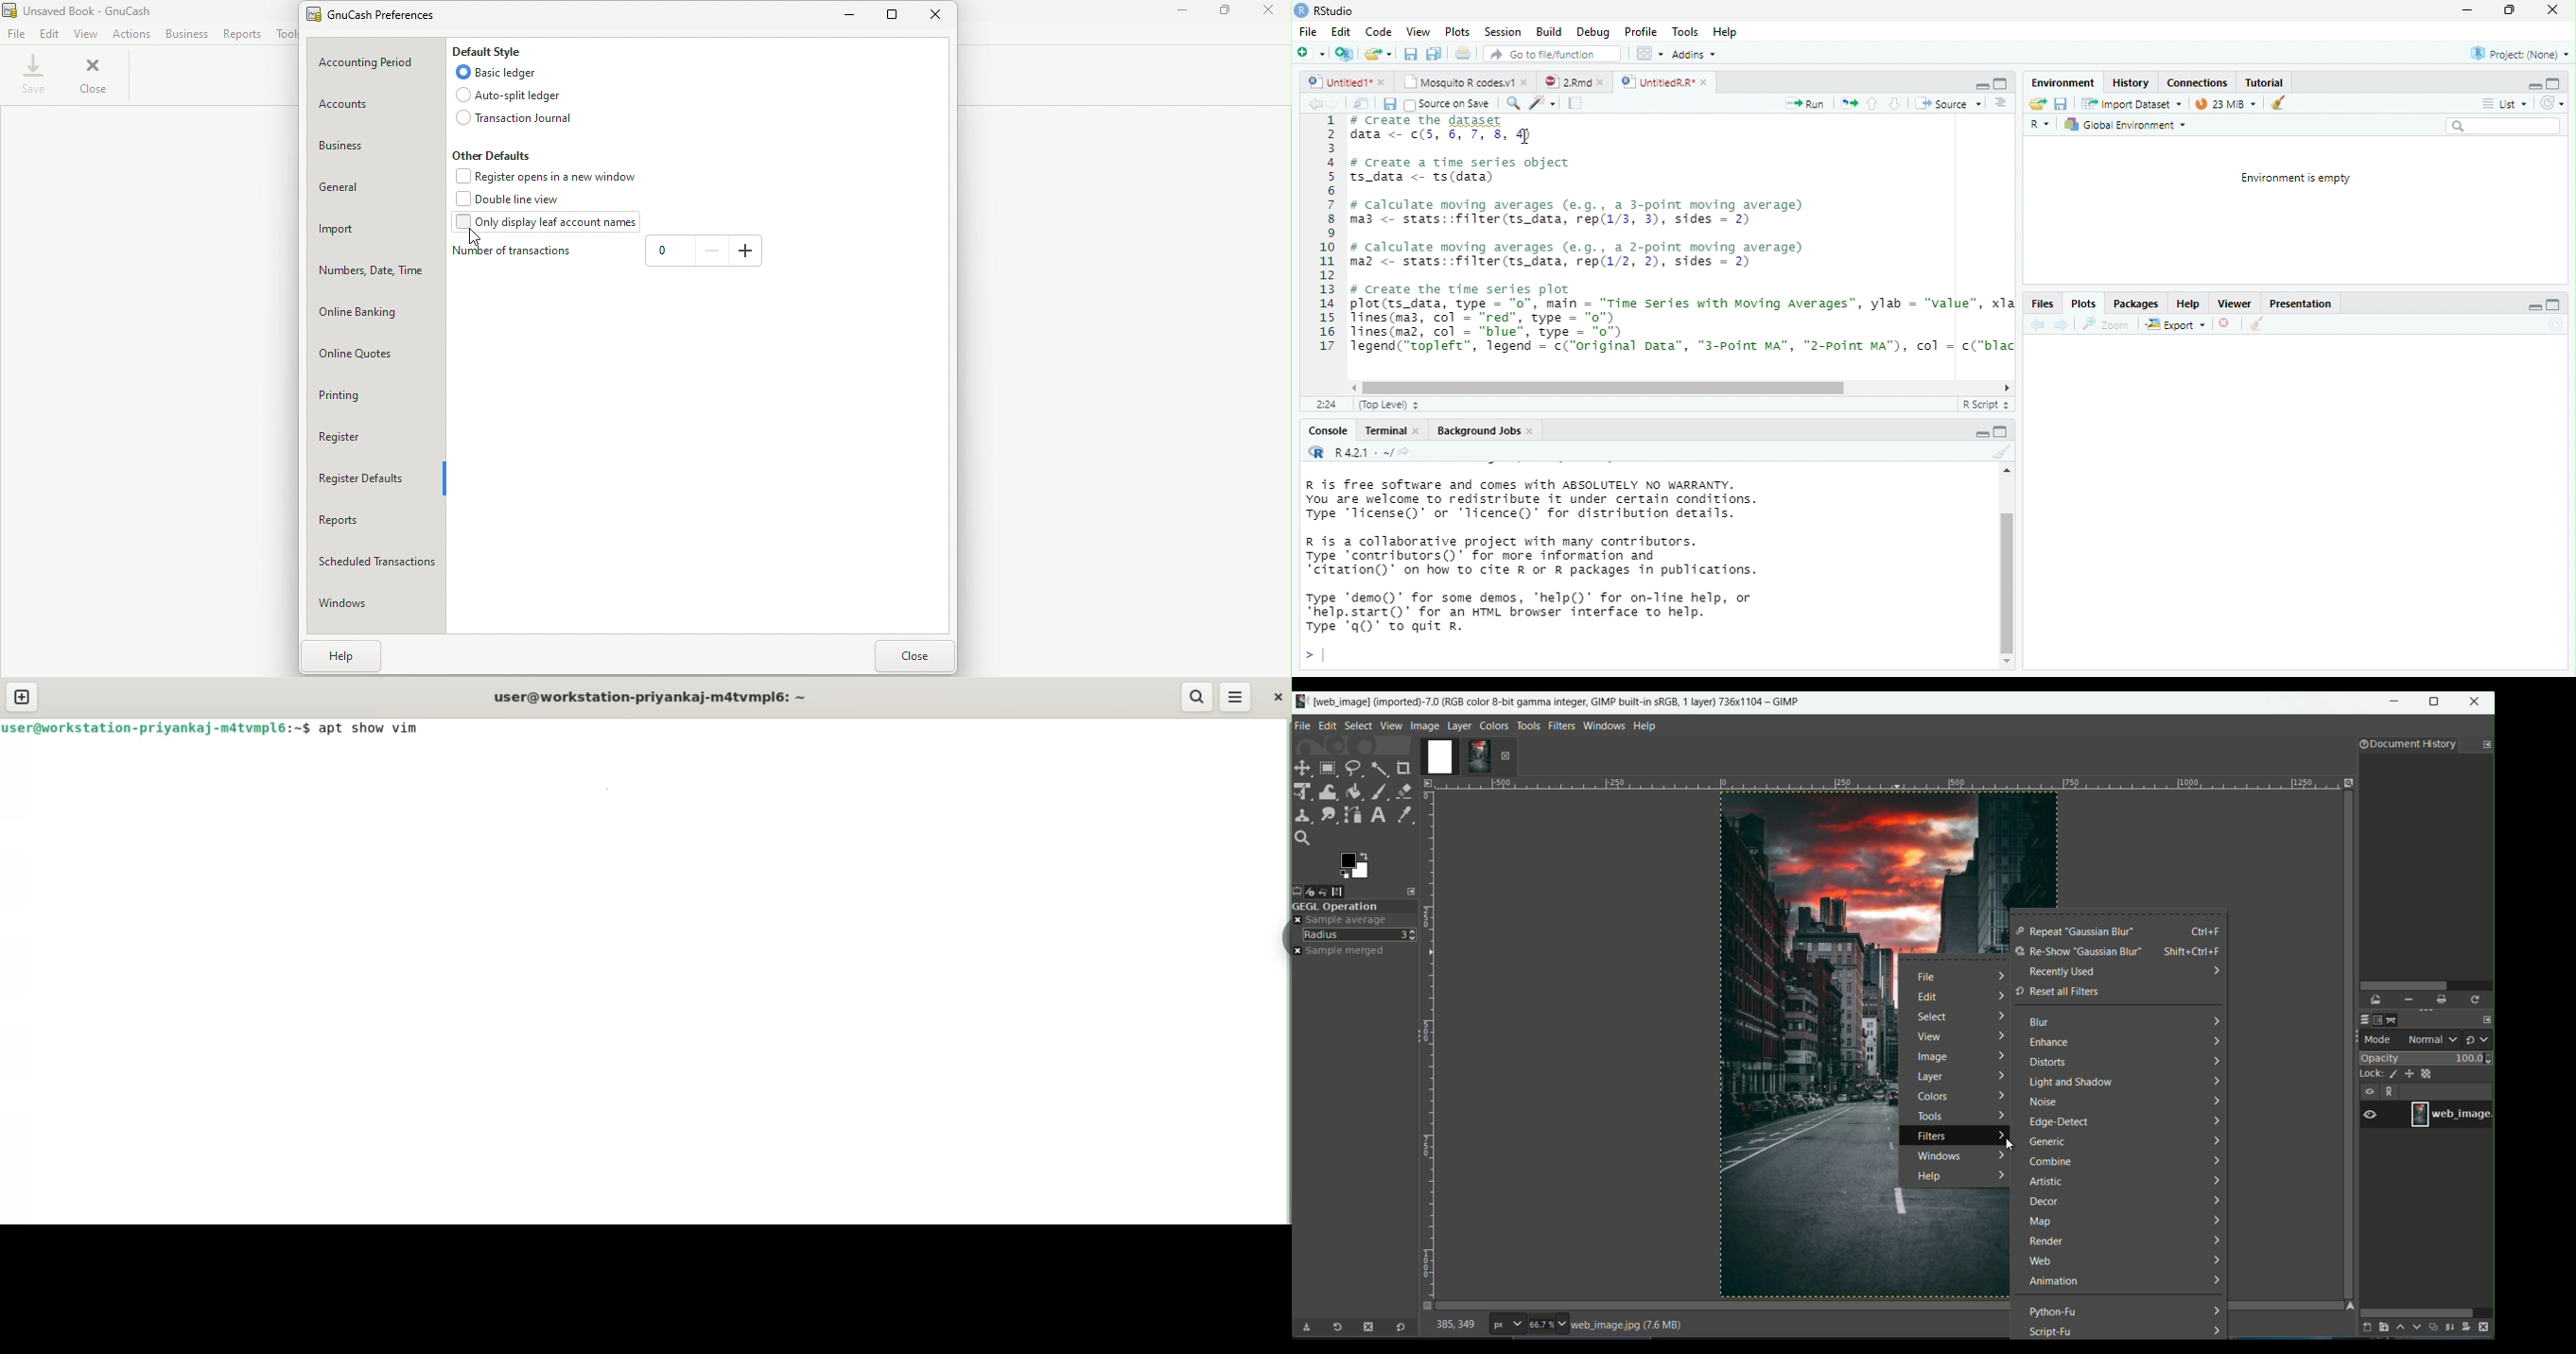 The height and width of the screenshot is (1372, 2576). What do you see at coordinates (2265, 82) in the screenshot?
I see `Tutorial` at bounding box center [2265, 82].